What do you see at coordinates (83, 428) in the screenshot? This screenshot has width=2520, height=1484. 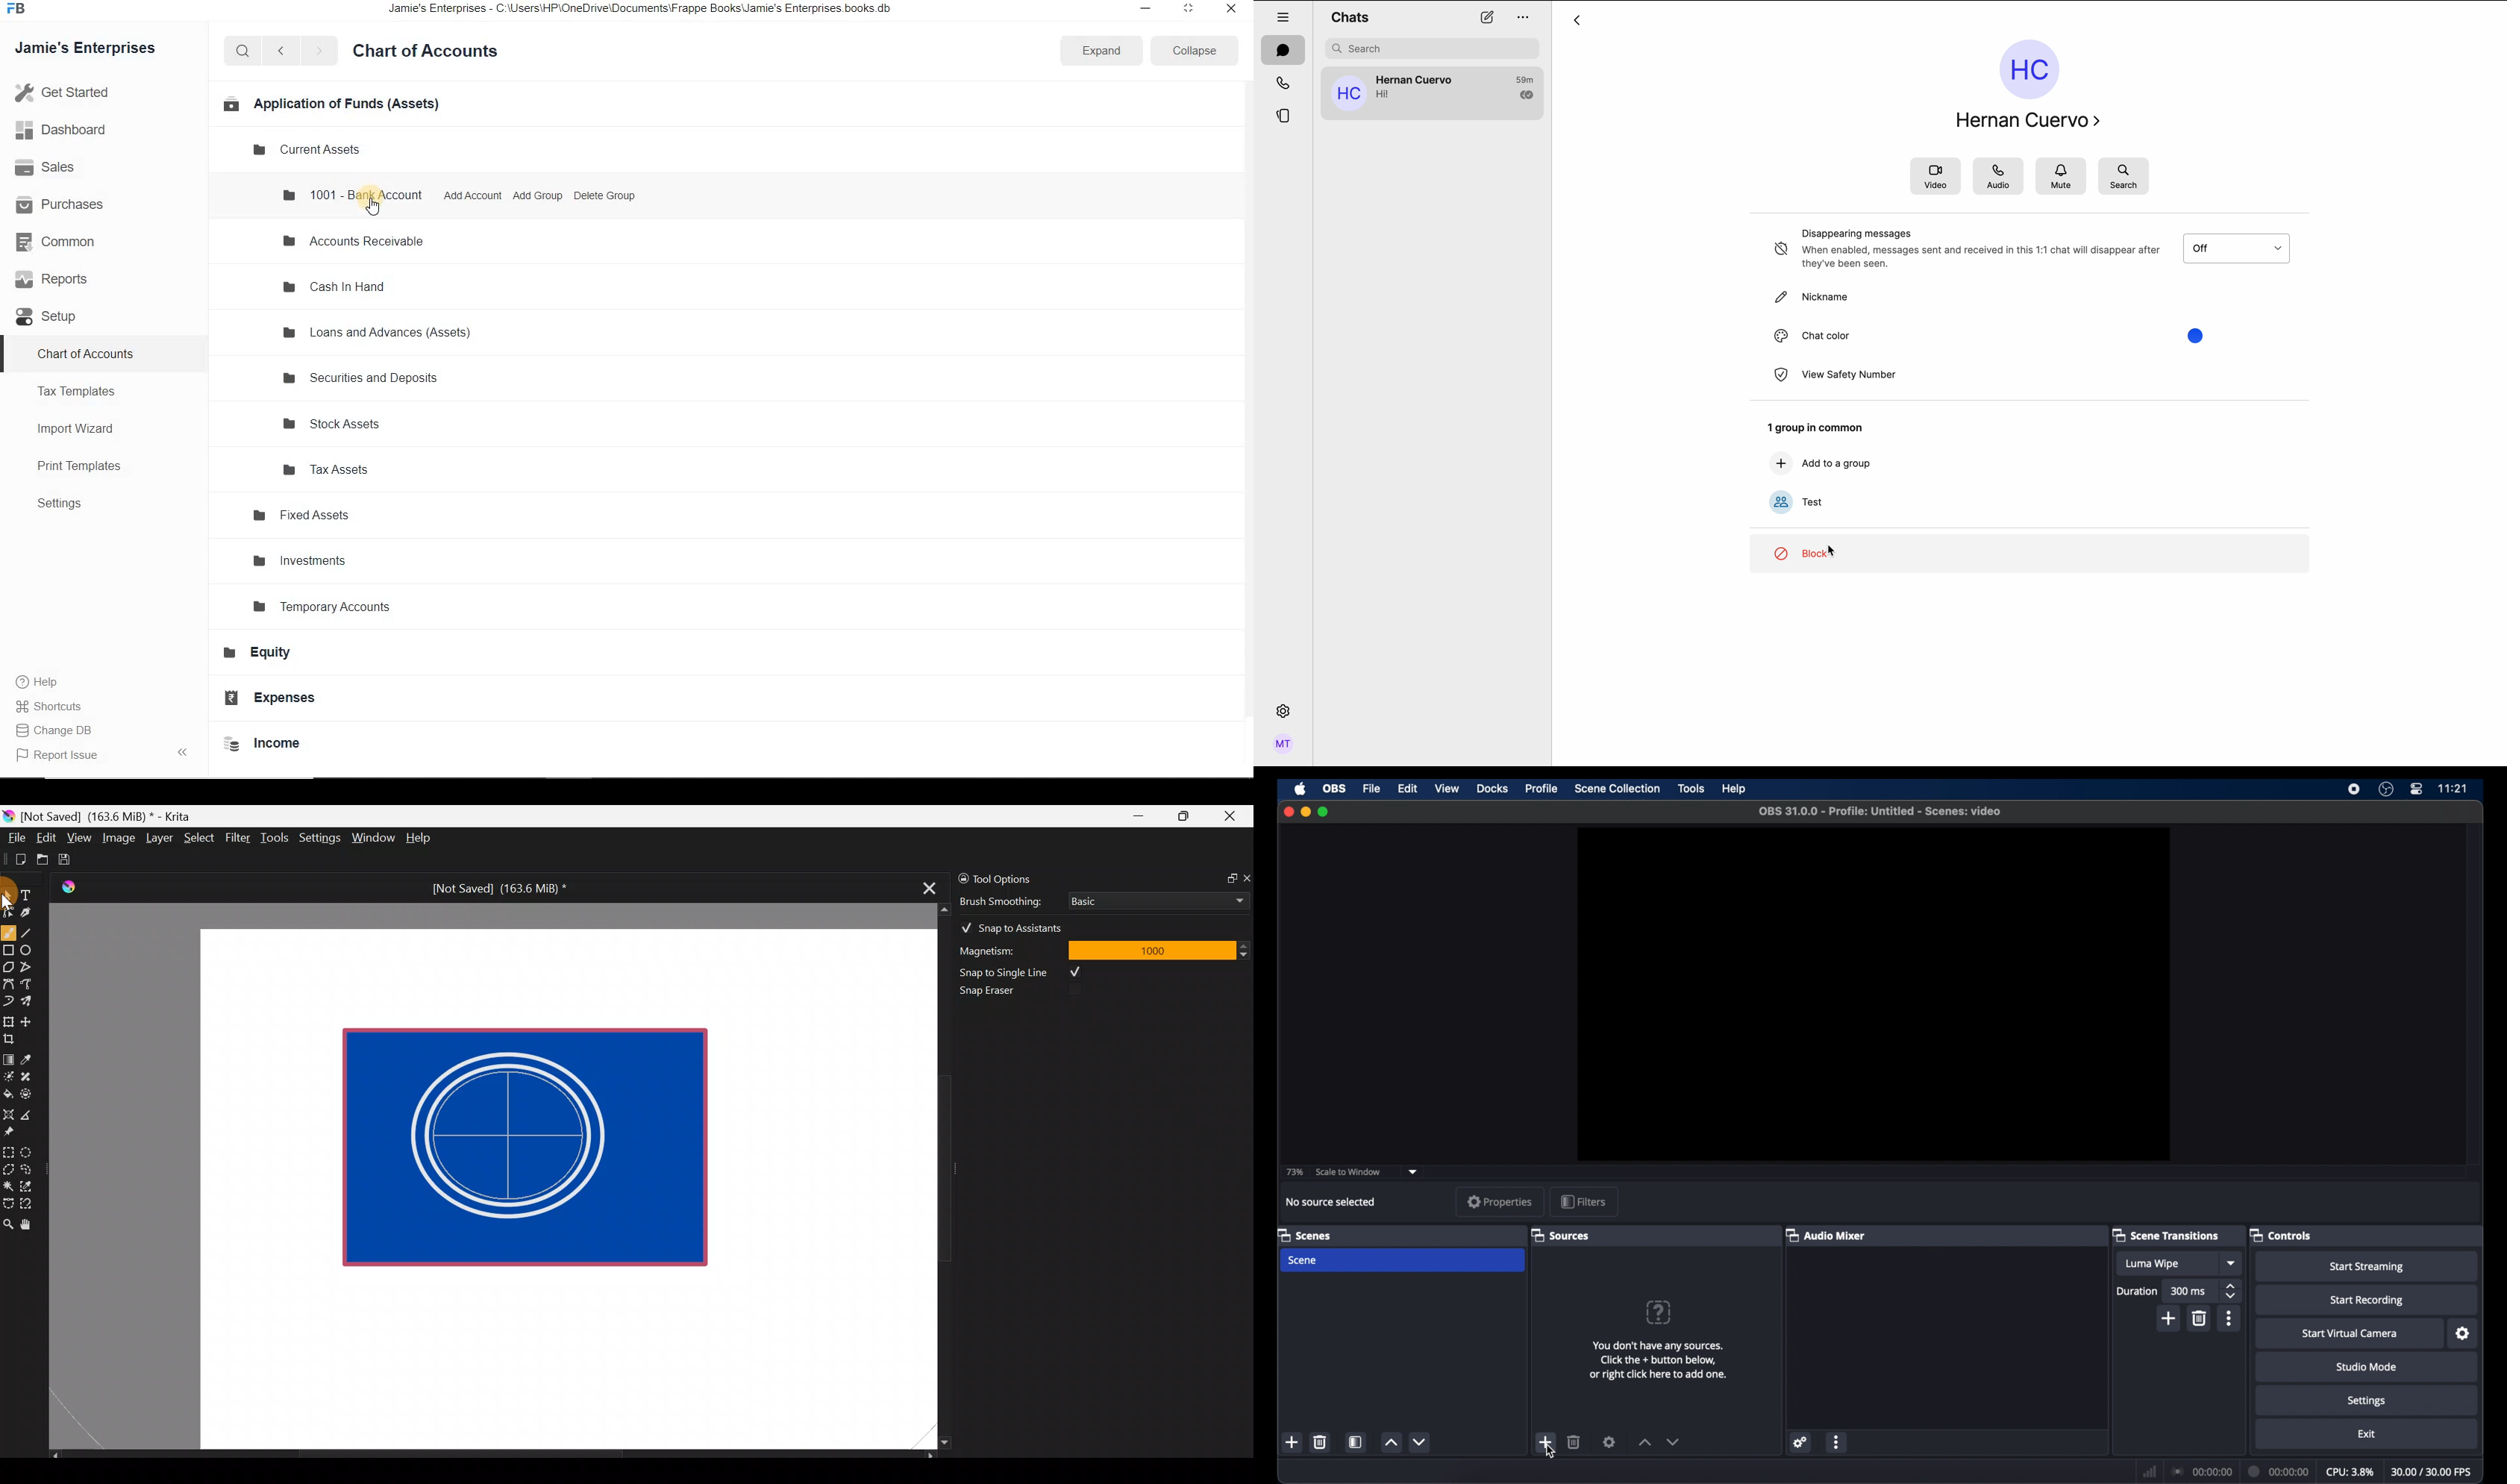 I see `Import Wizard` at bounding box center [83, 428].